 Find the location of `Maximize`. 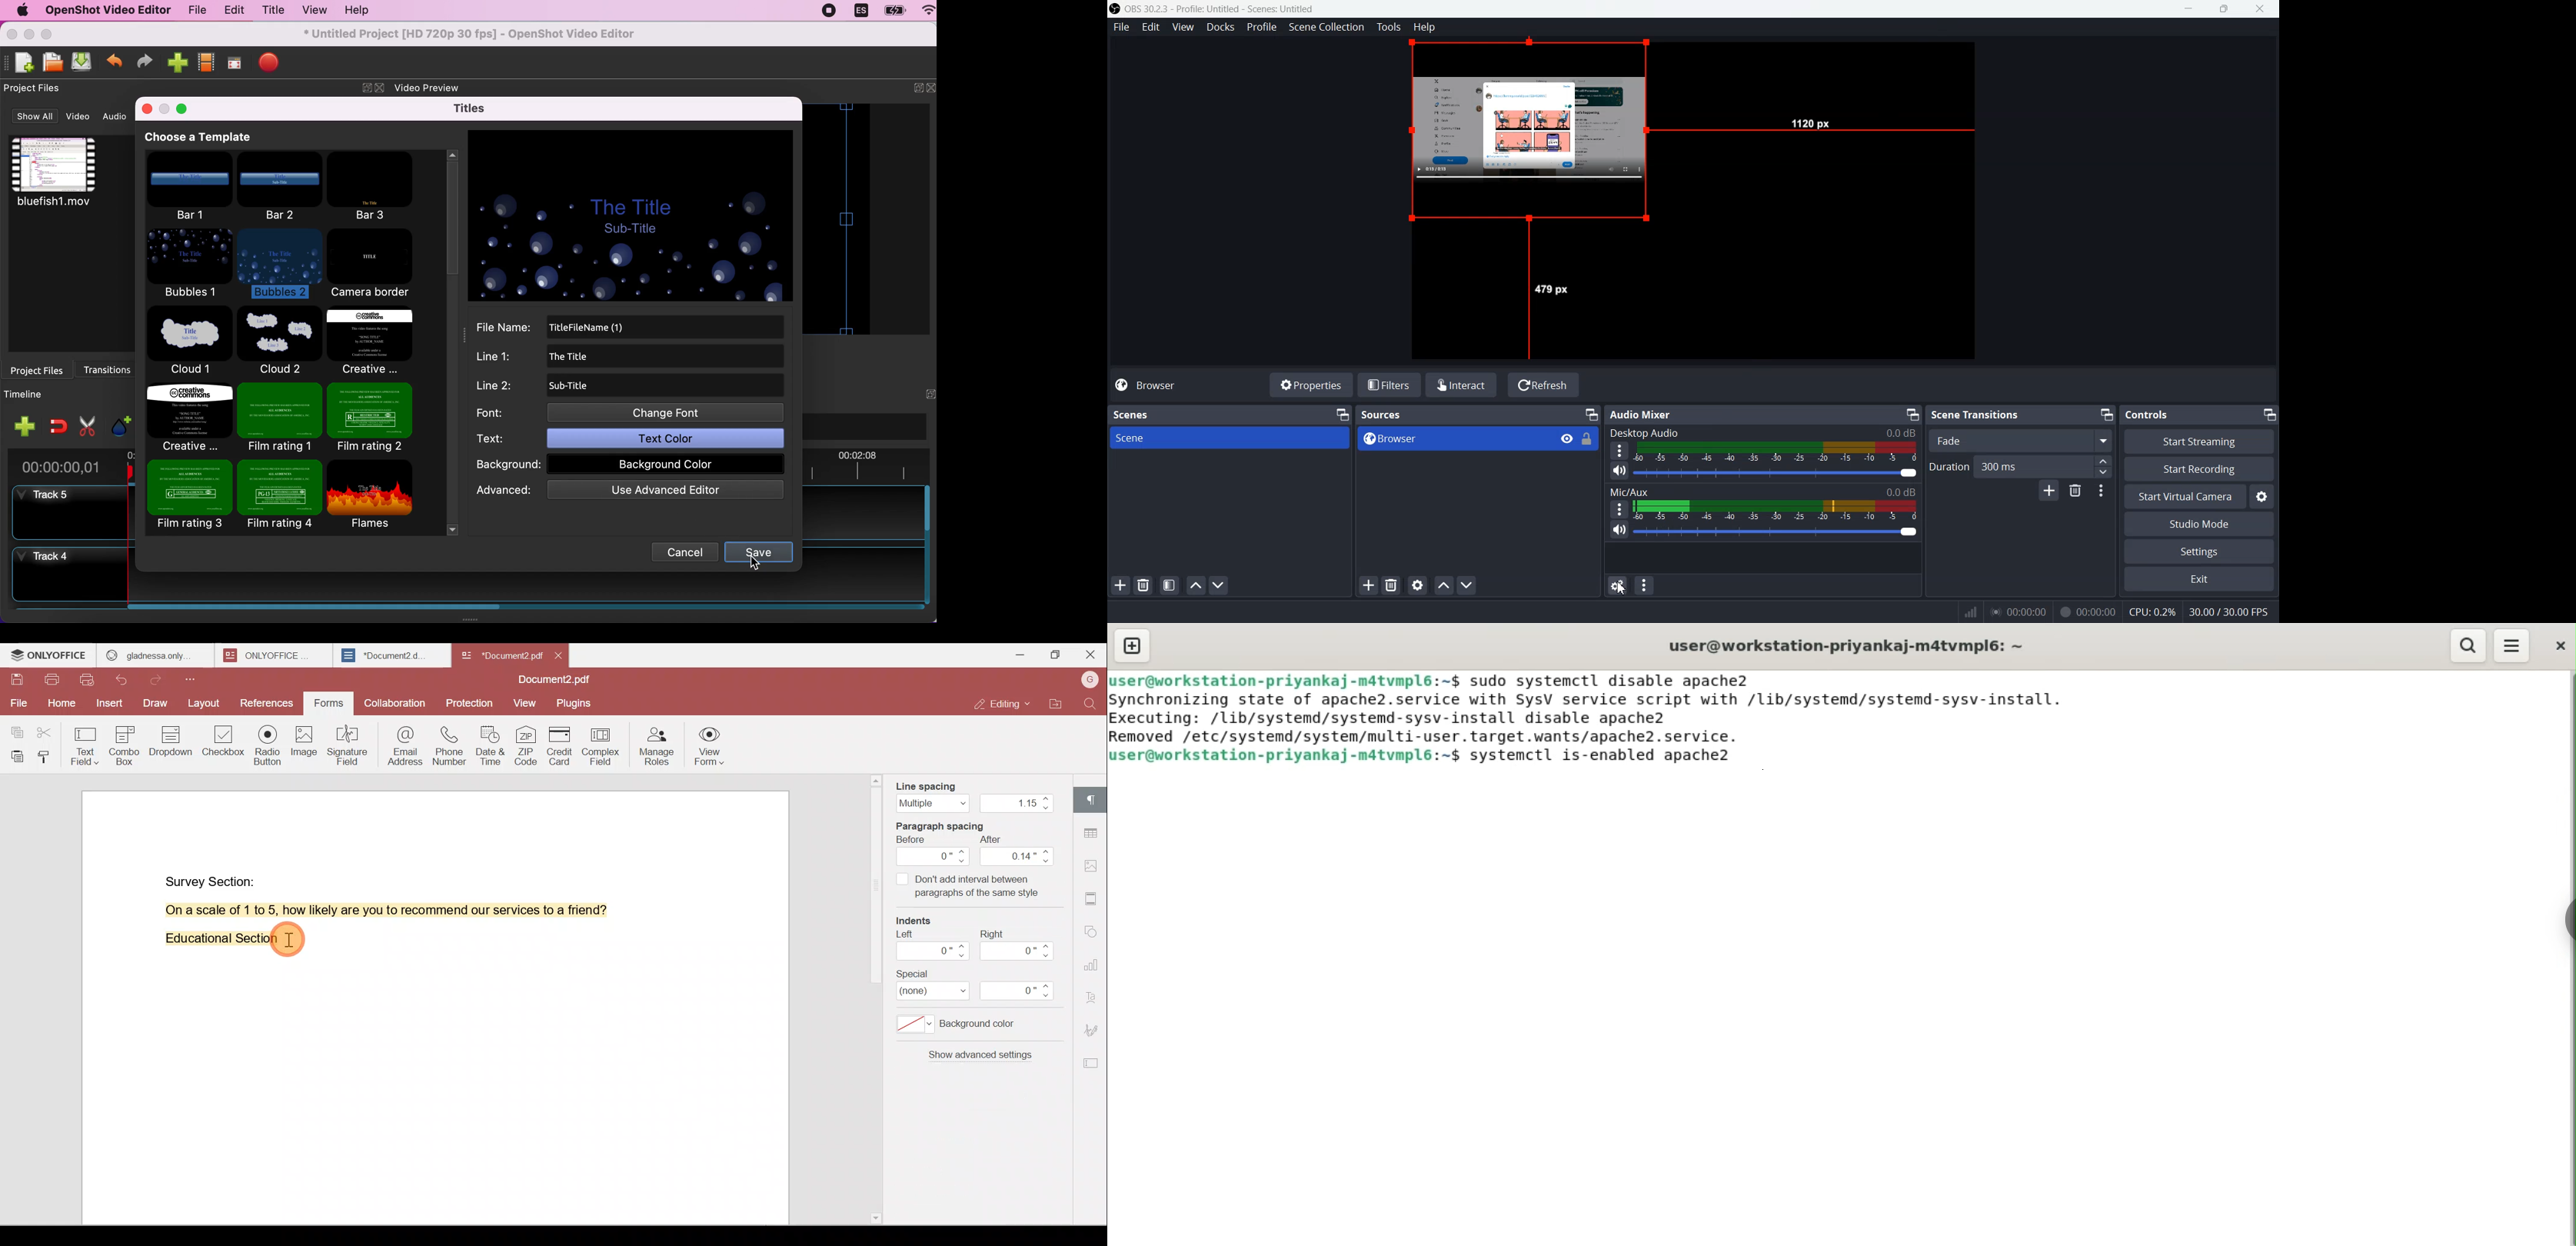

Maximize is located at coordinates (1054, 656).